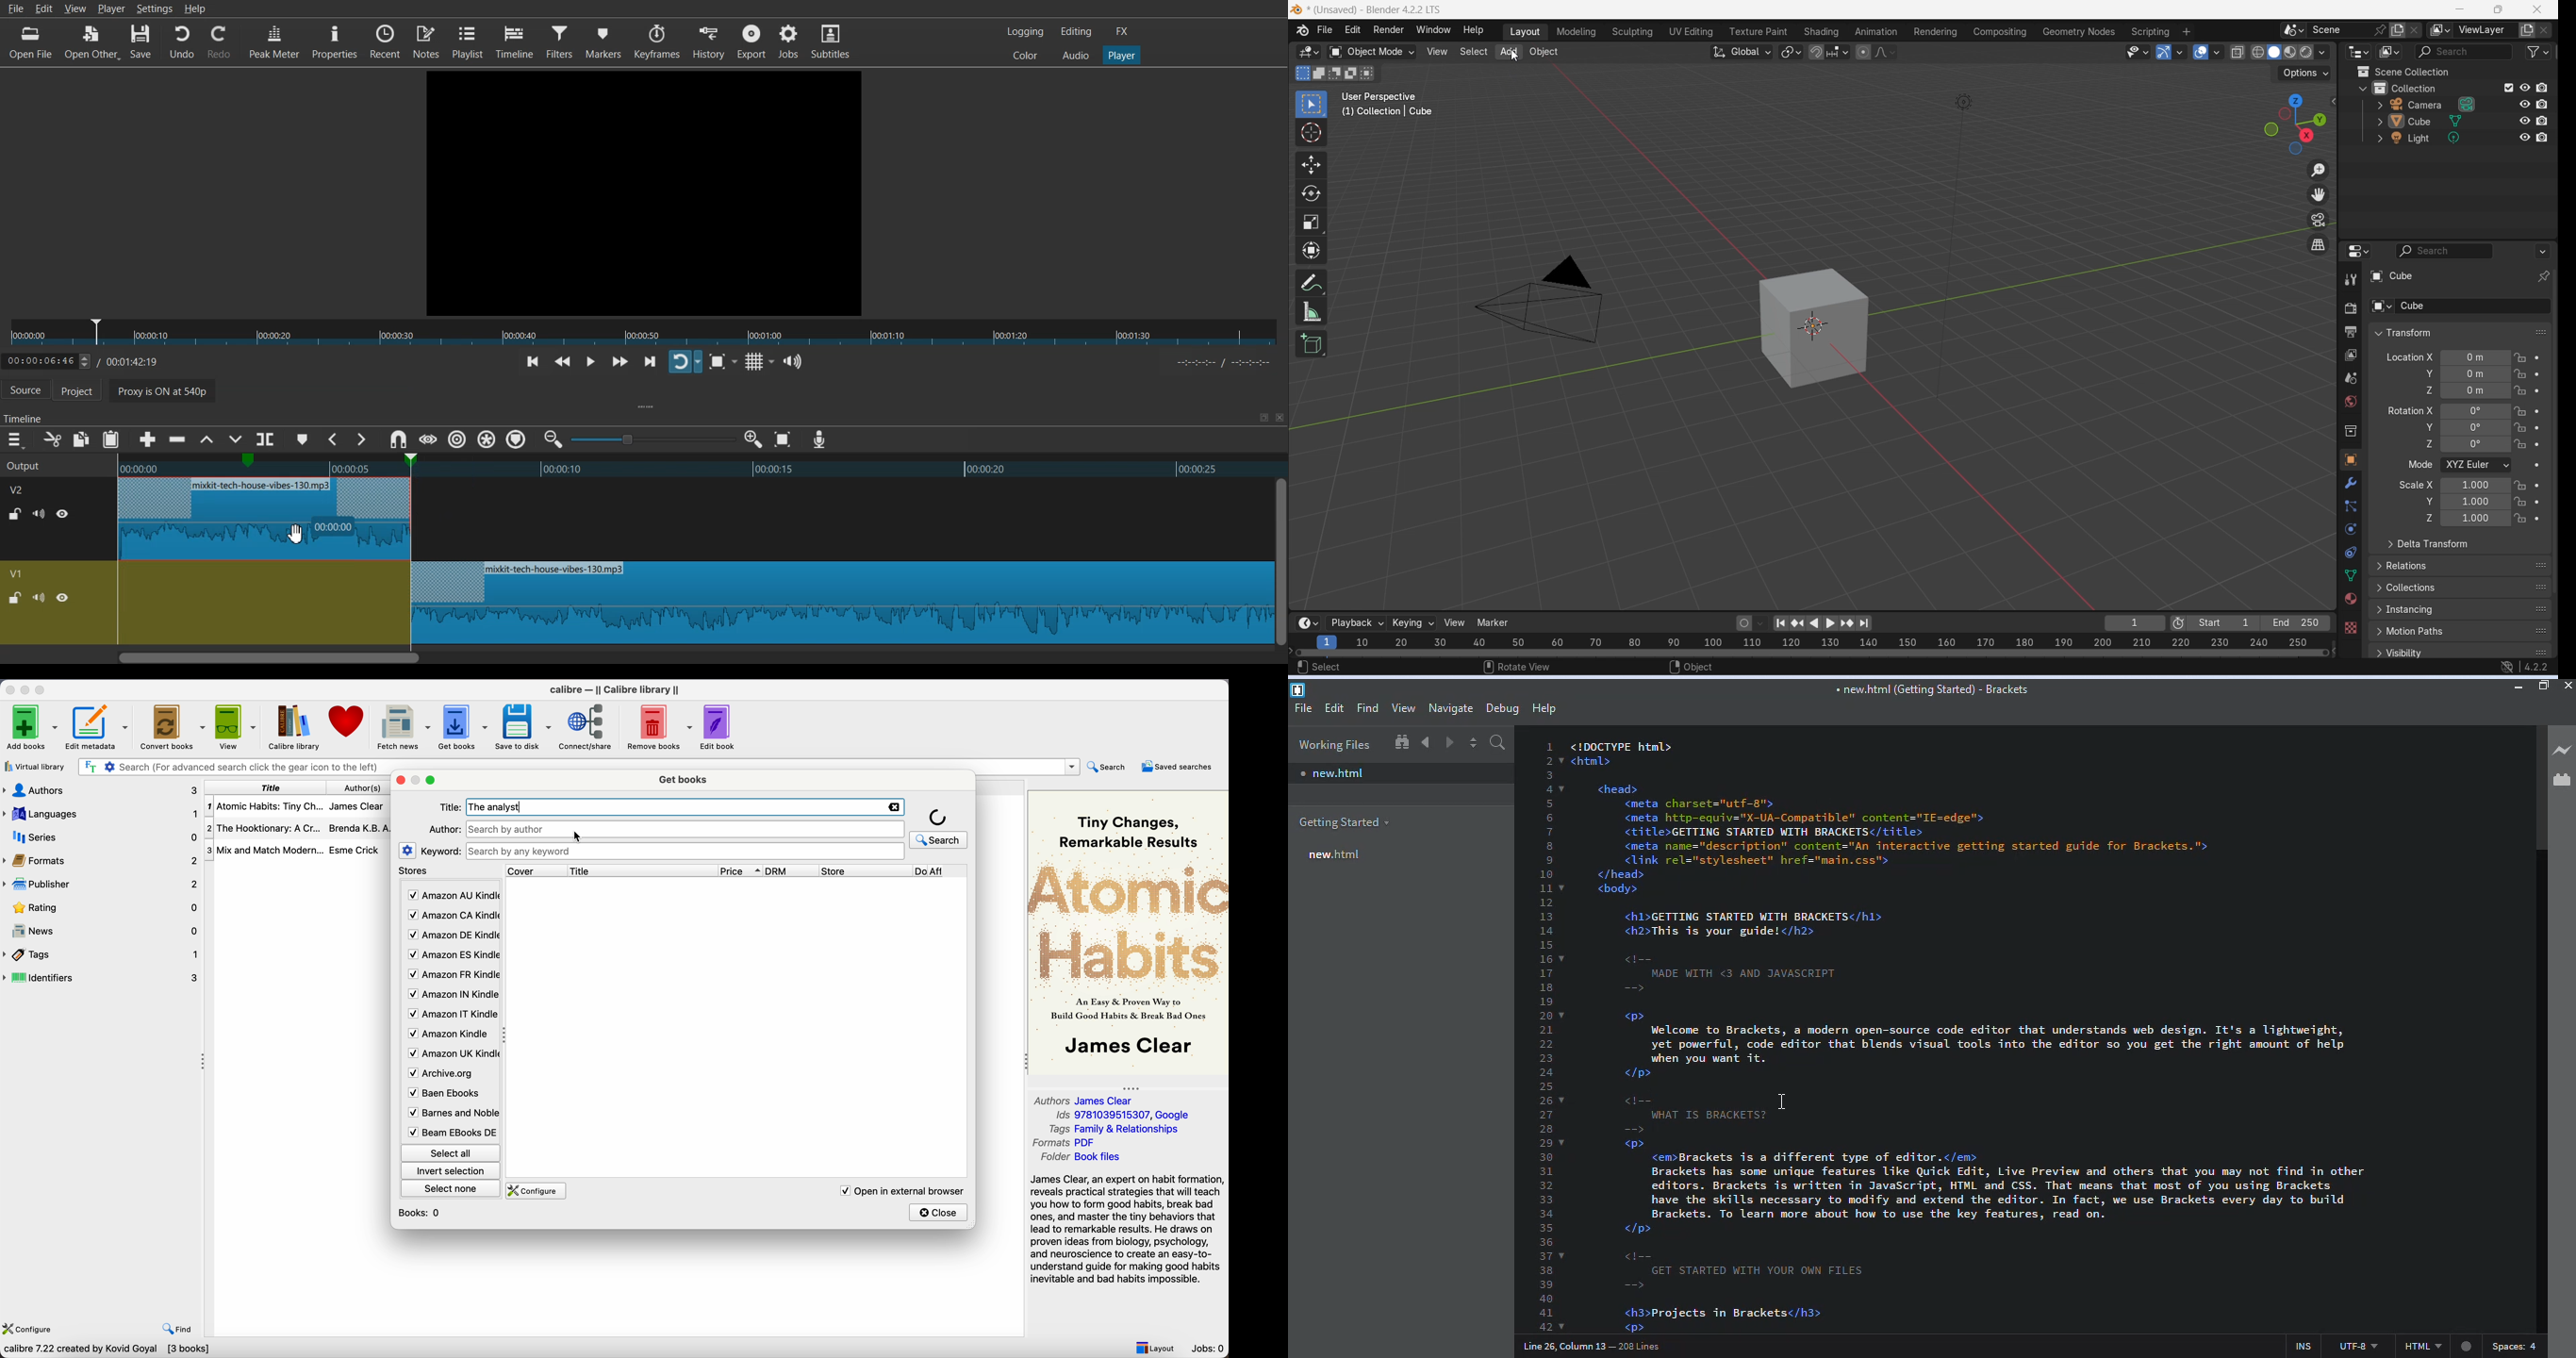 The image size is (2576, 1372). I want to click on Logging, so click(1026, 32).